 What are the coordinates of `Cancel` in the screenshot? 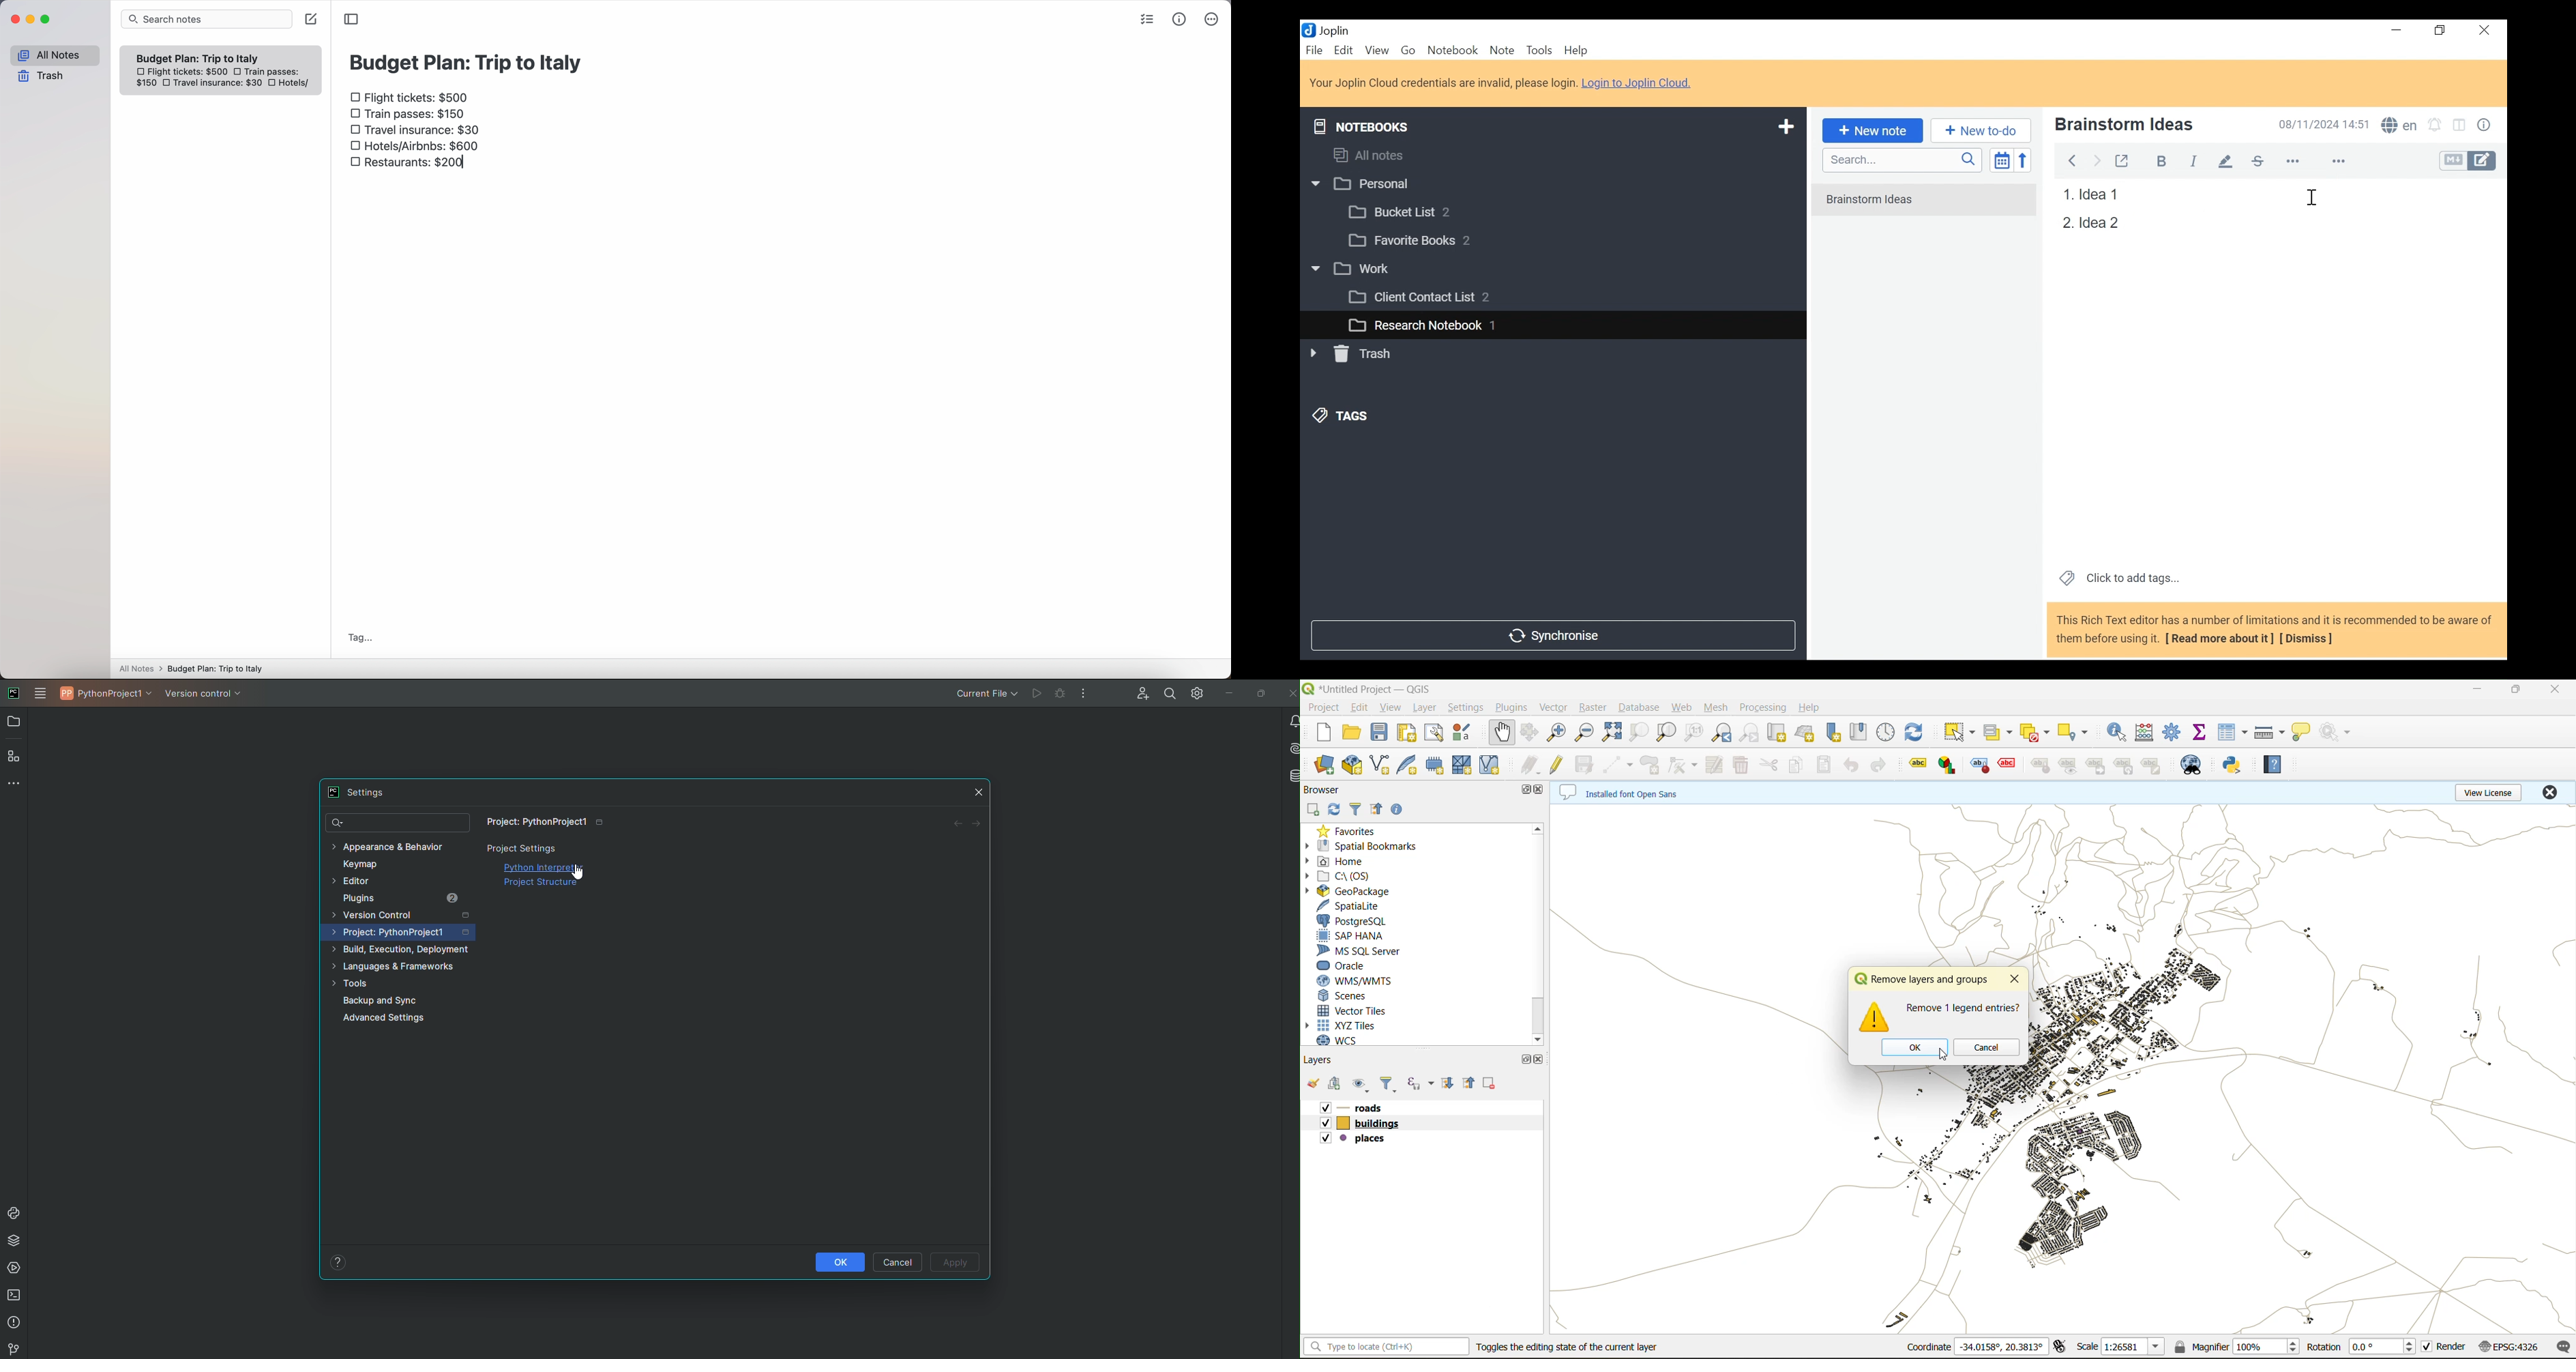 It's located at (898, 1261).